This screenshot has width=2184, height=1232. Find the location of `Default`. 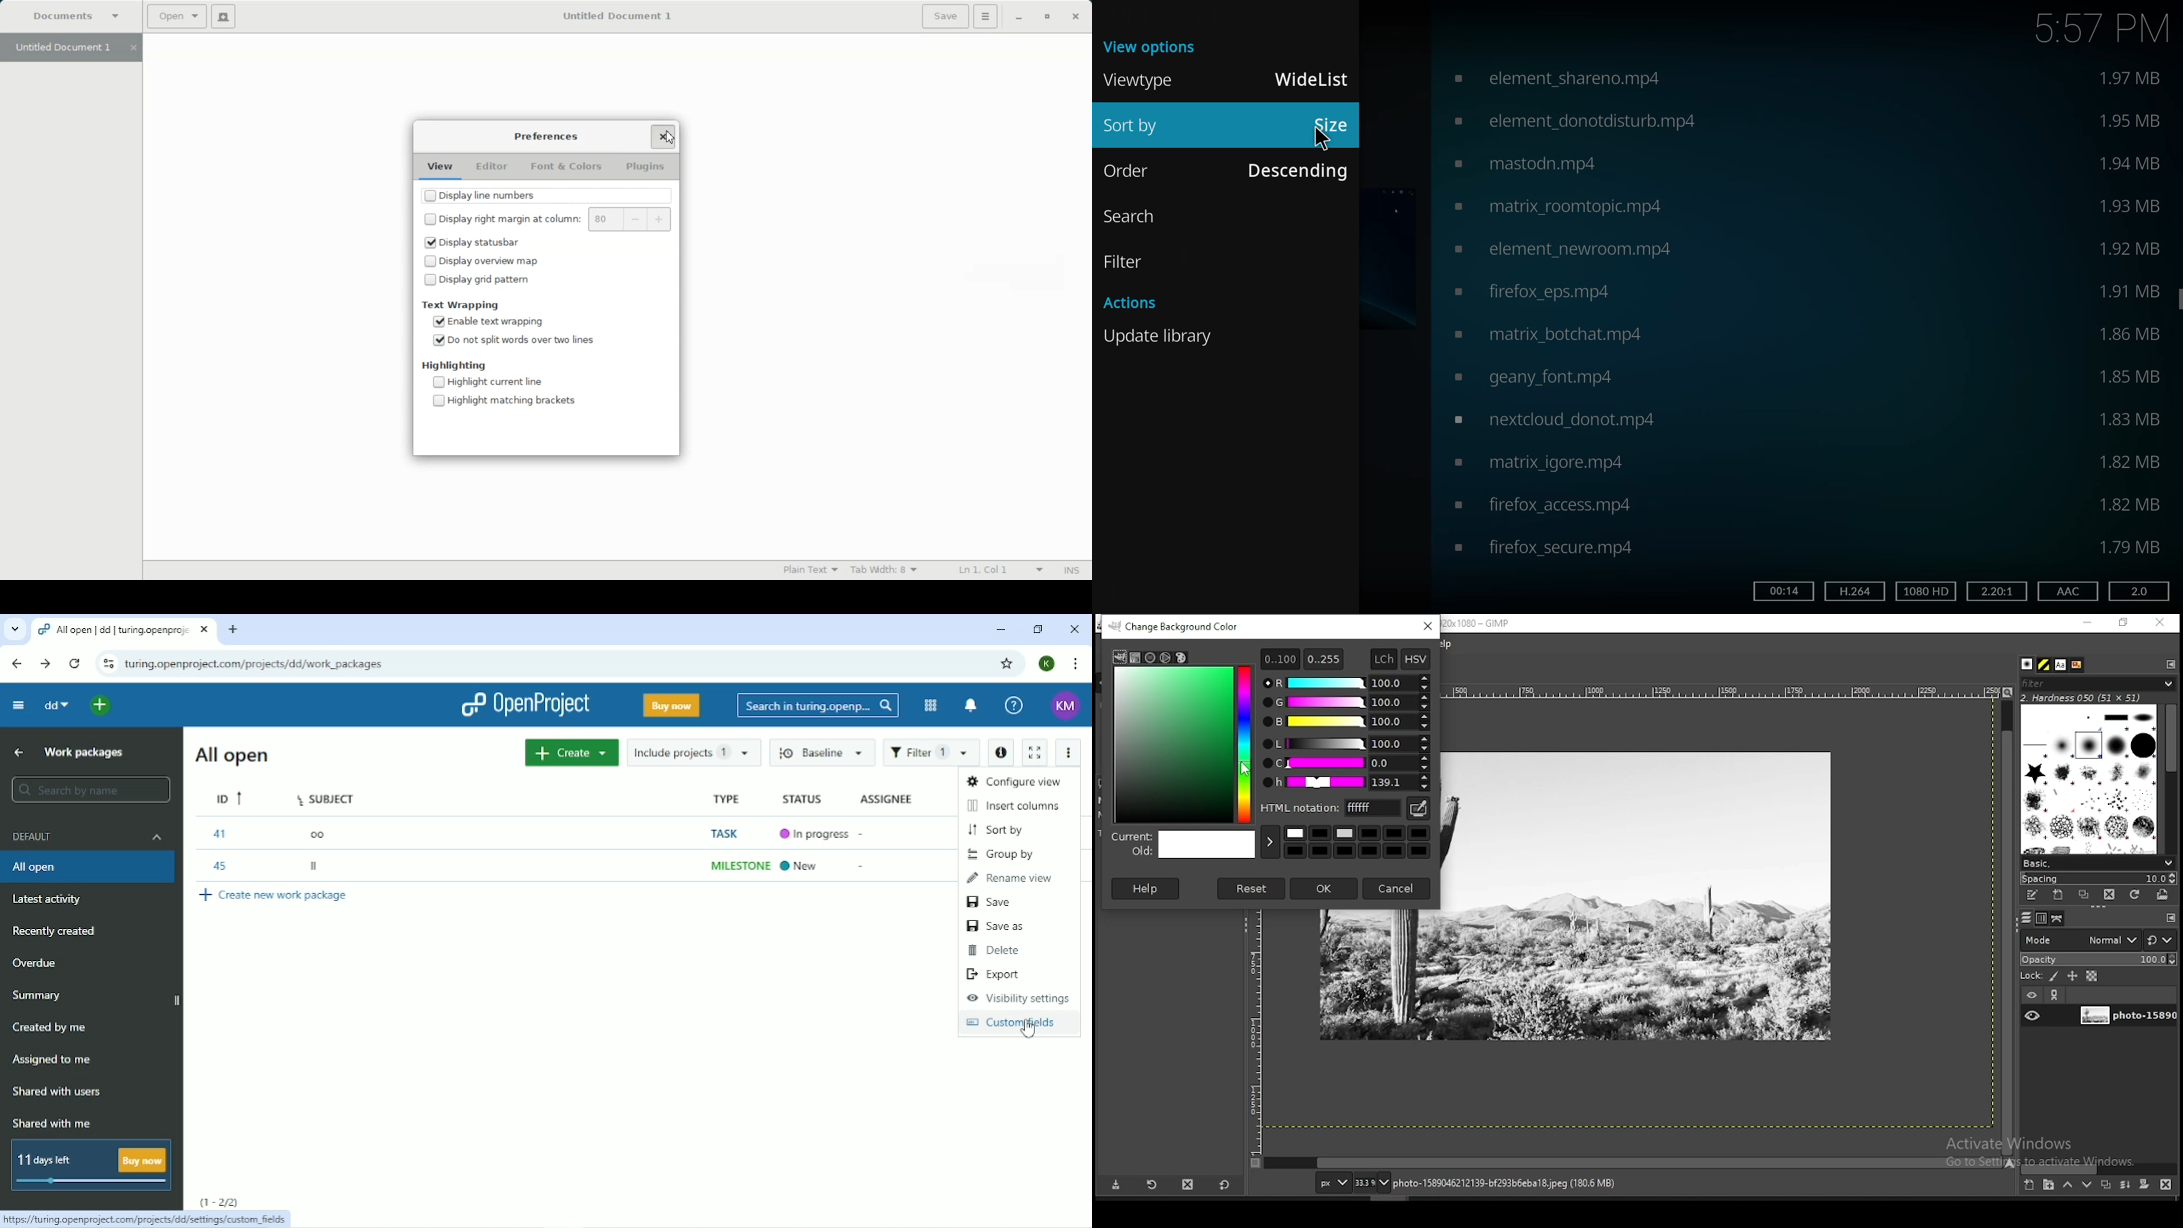

Default is located at coordinates (88, 837).